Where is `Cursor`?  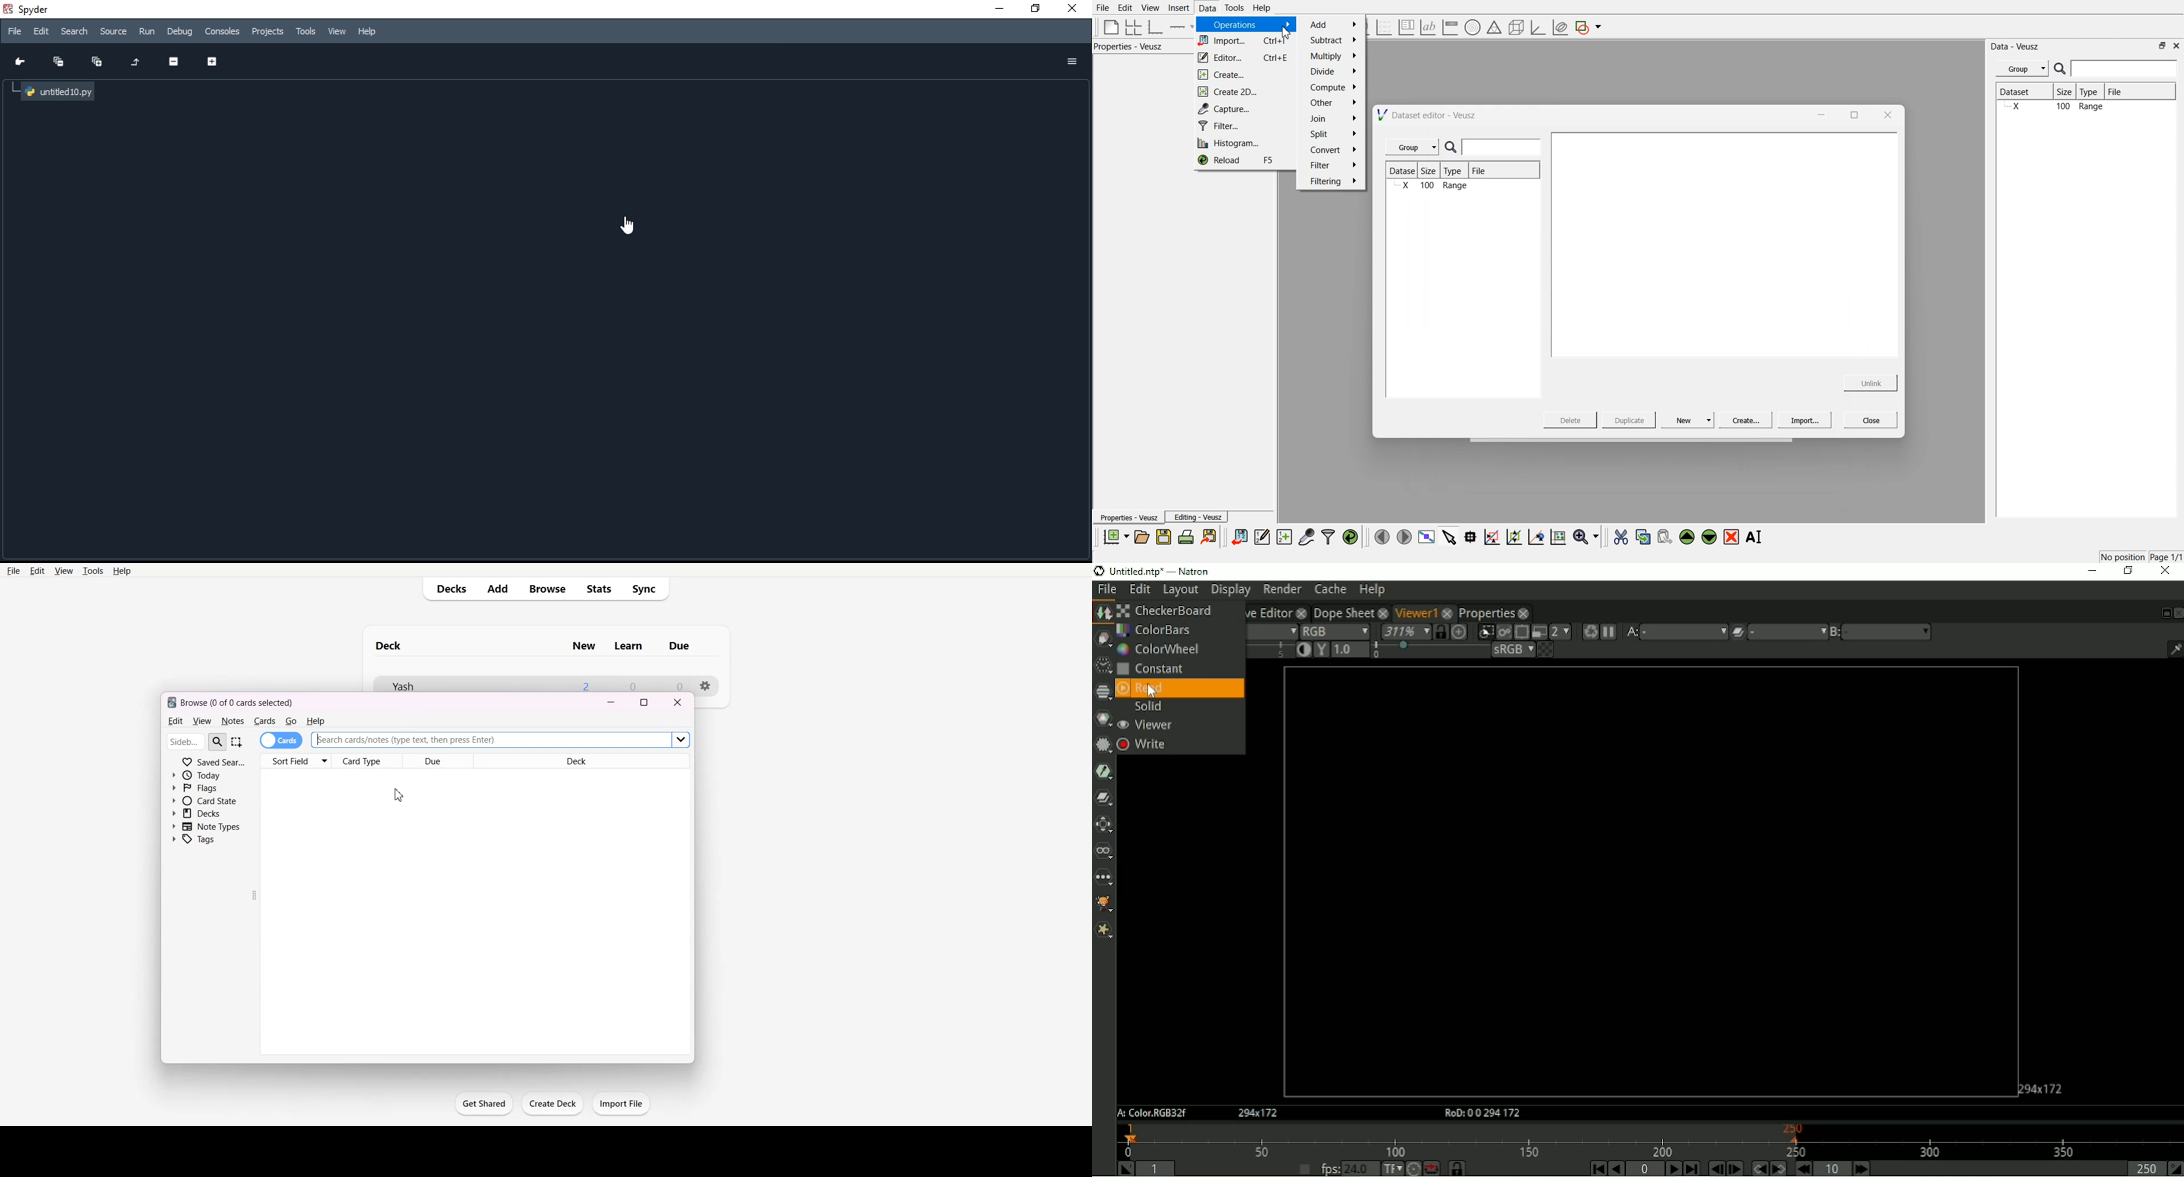 Cursor is located at coordinates (400, 794).